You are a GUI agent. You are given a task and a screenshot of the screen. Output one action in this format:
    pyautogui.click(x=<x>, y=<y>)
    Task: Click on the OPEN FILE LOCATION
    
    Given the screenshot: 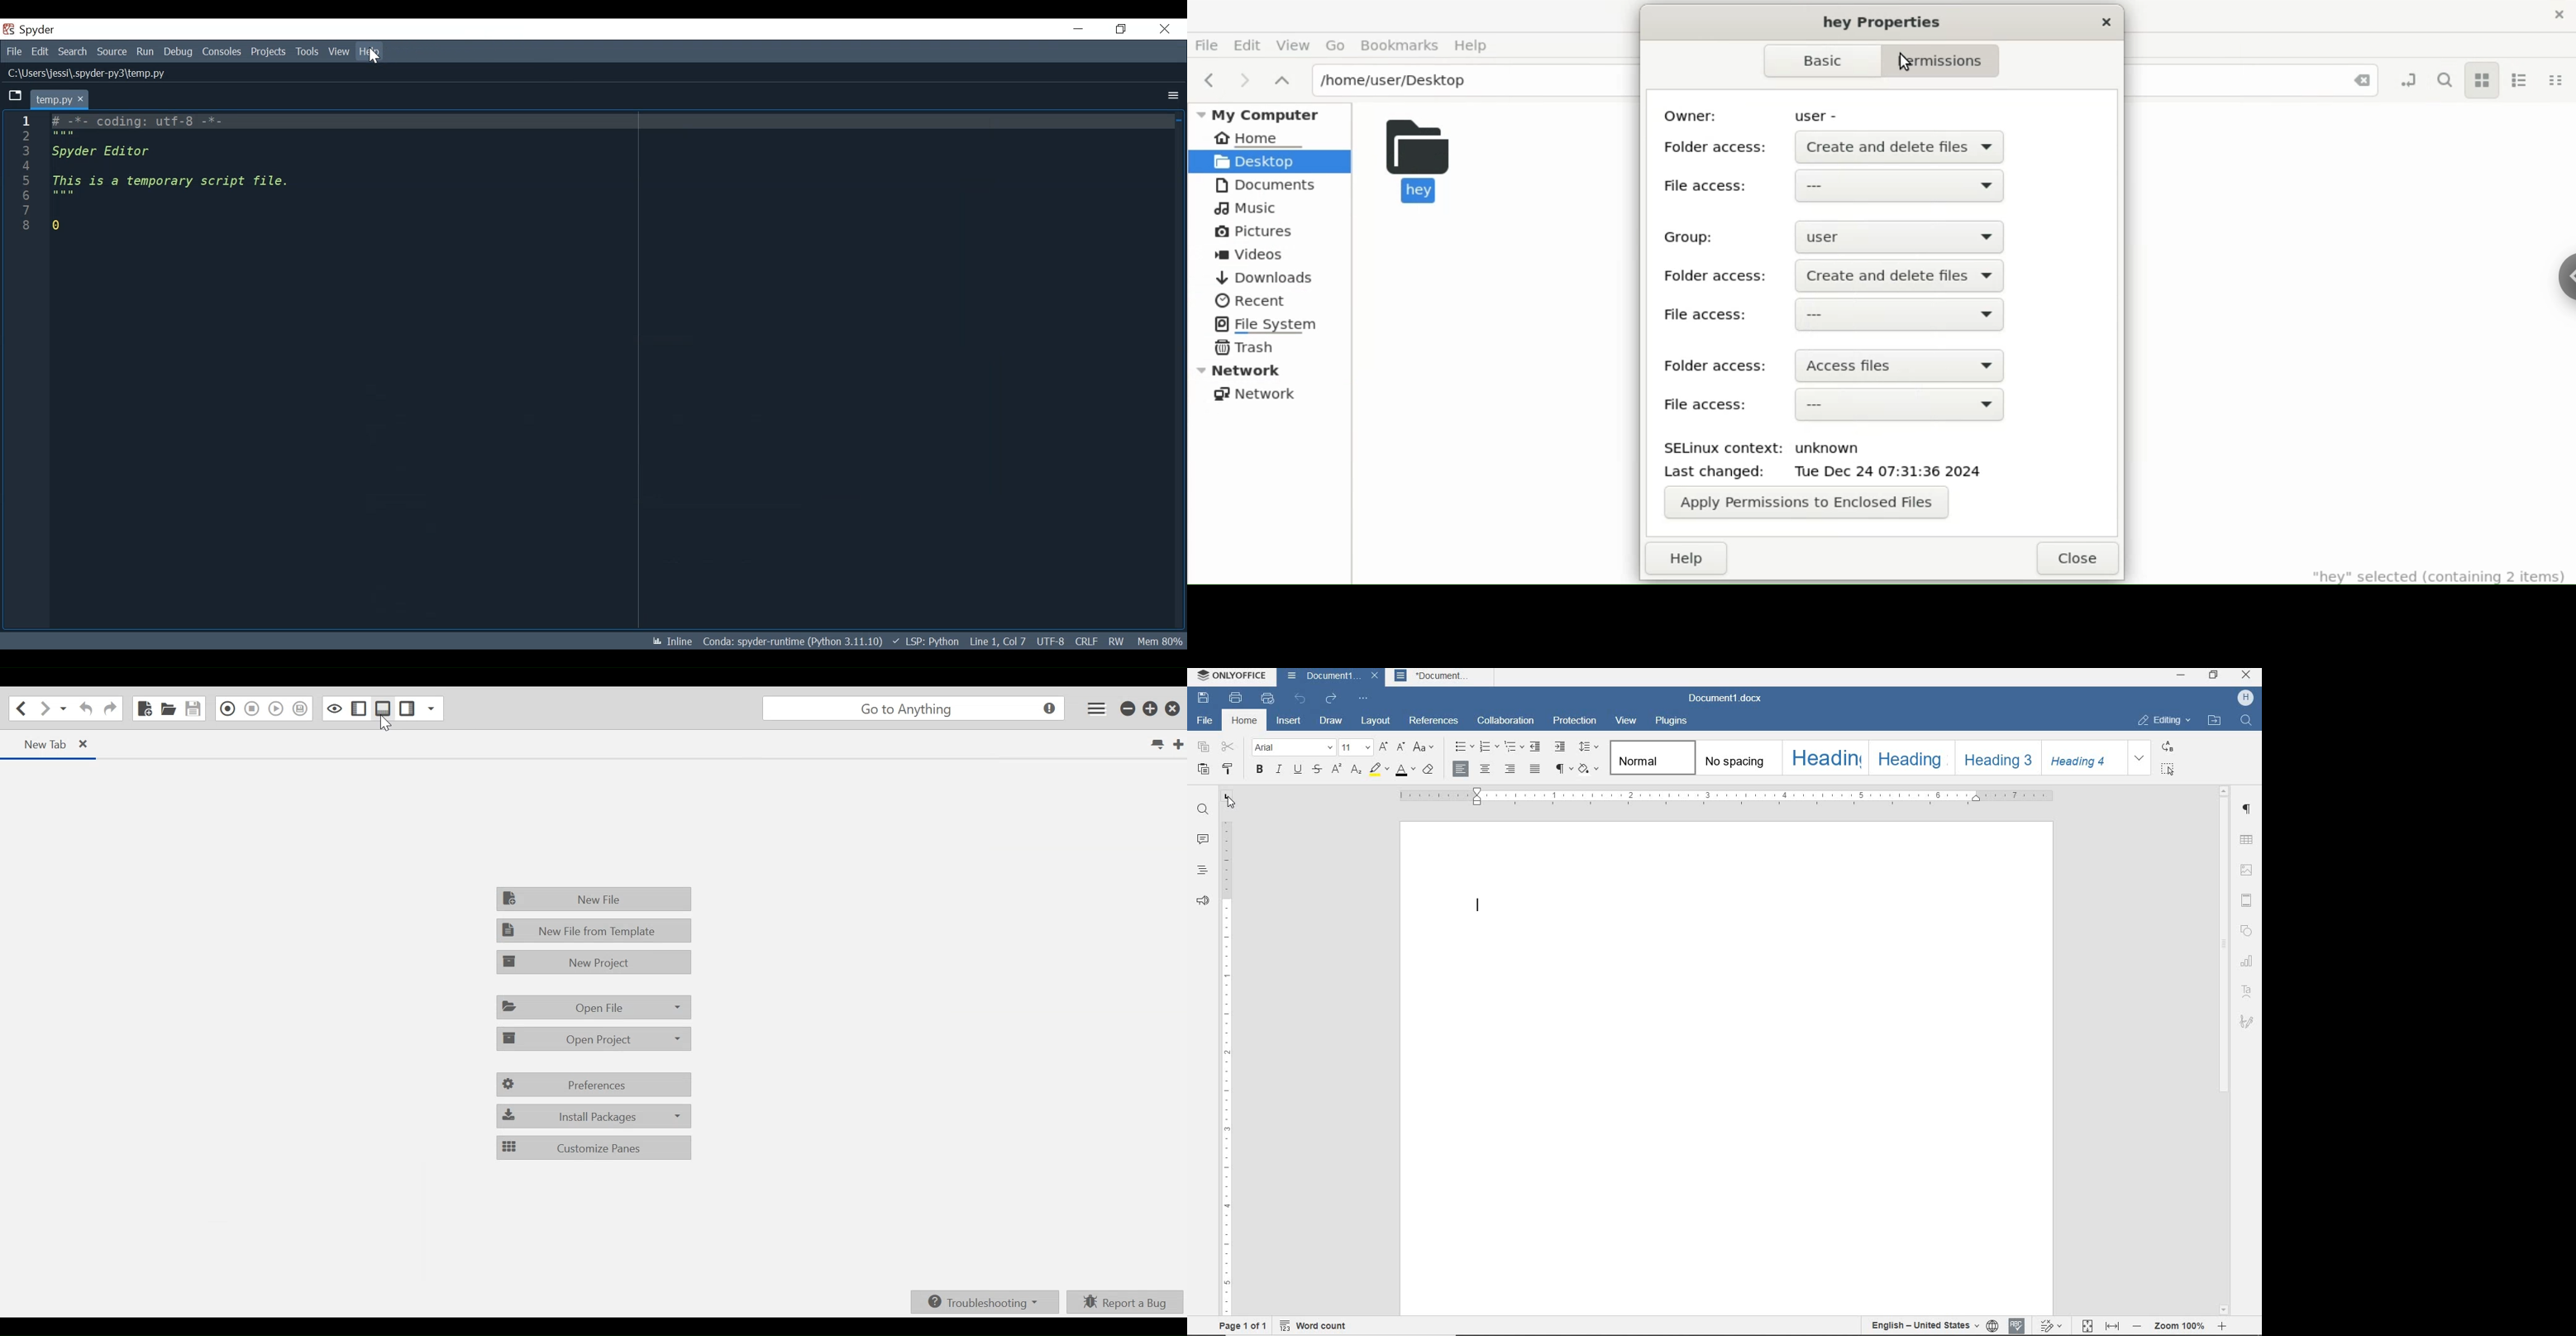 What is the action you would take?
    pyautogui.click(x=2214, y=720)
    